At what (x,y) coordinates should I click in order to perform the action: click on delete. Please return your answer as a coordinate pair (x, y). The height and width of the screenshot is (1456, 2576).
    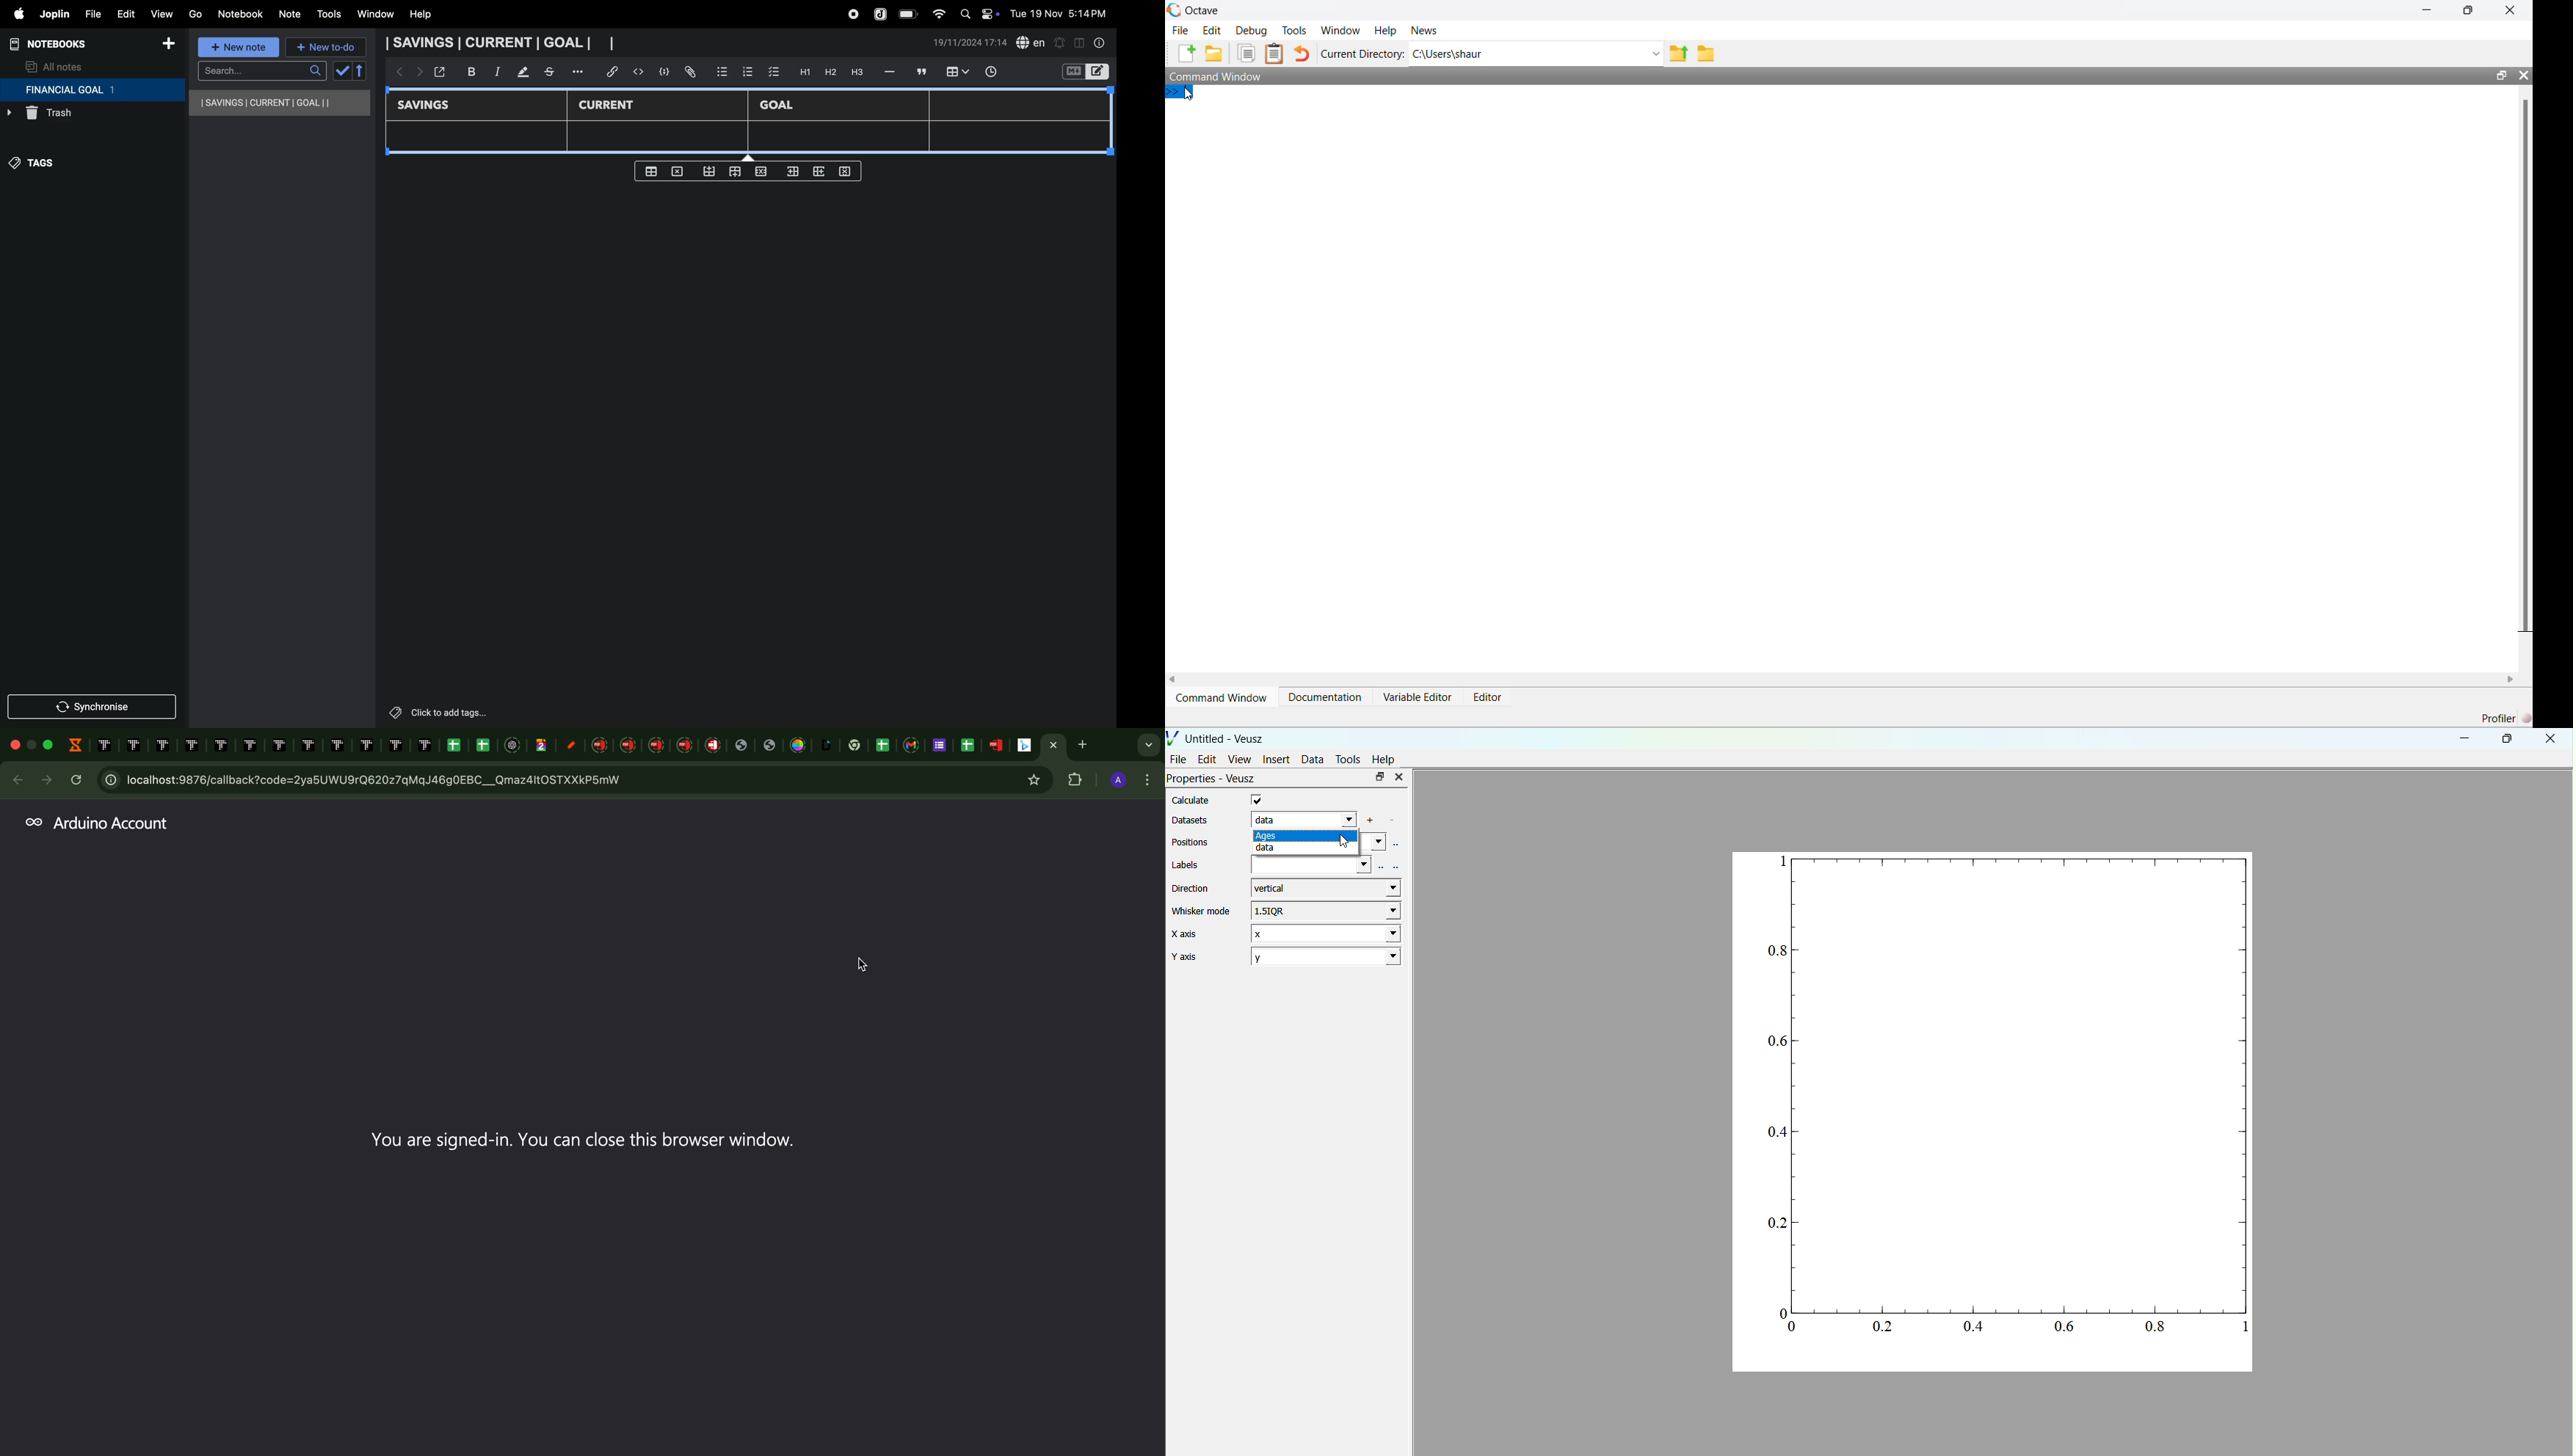
    Looking at the image, I should click on (680, 171).